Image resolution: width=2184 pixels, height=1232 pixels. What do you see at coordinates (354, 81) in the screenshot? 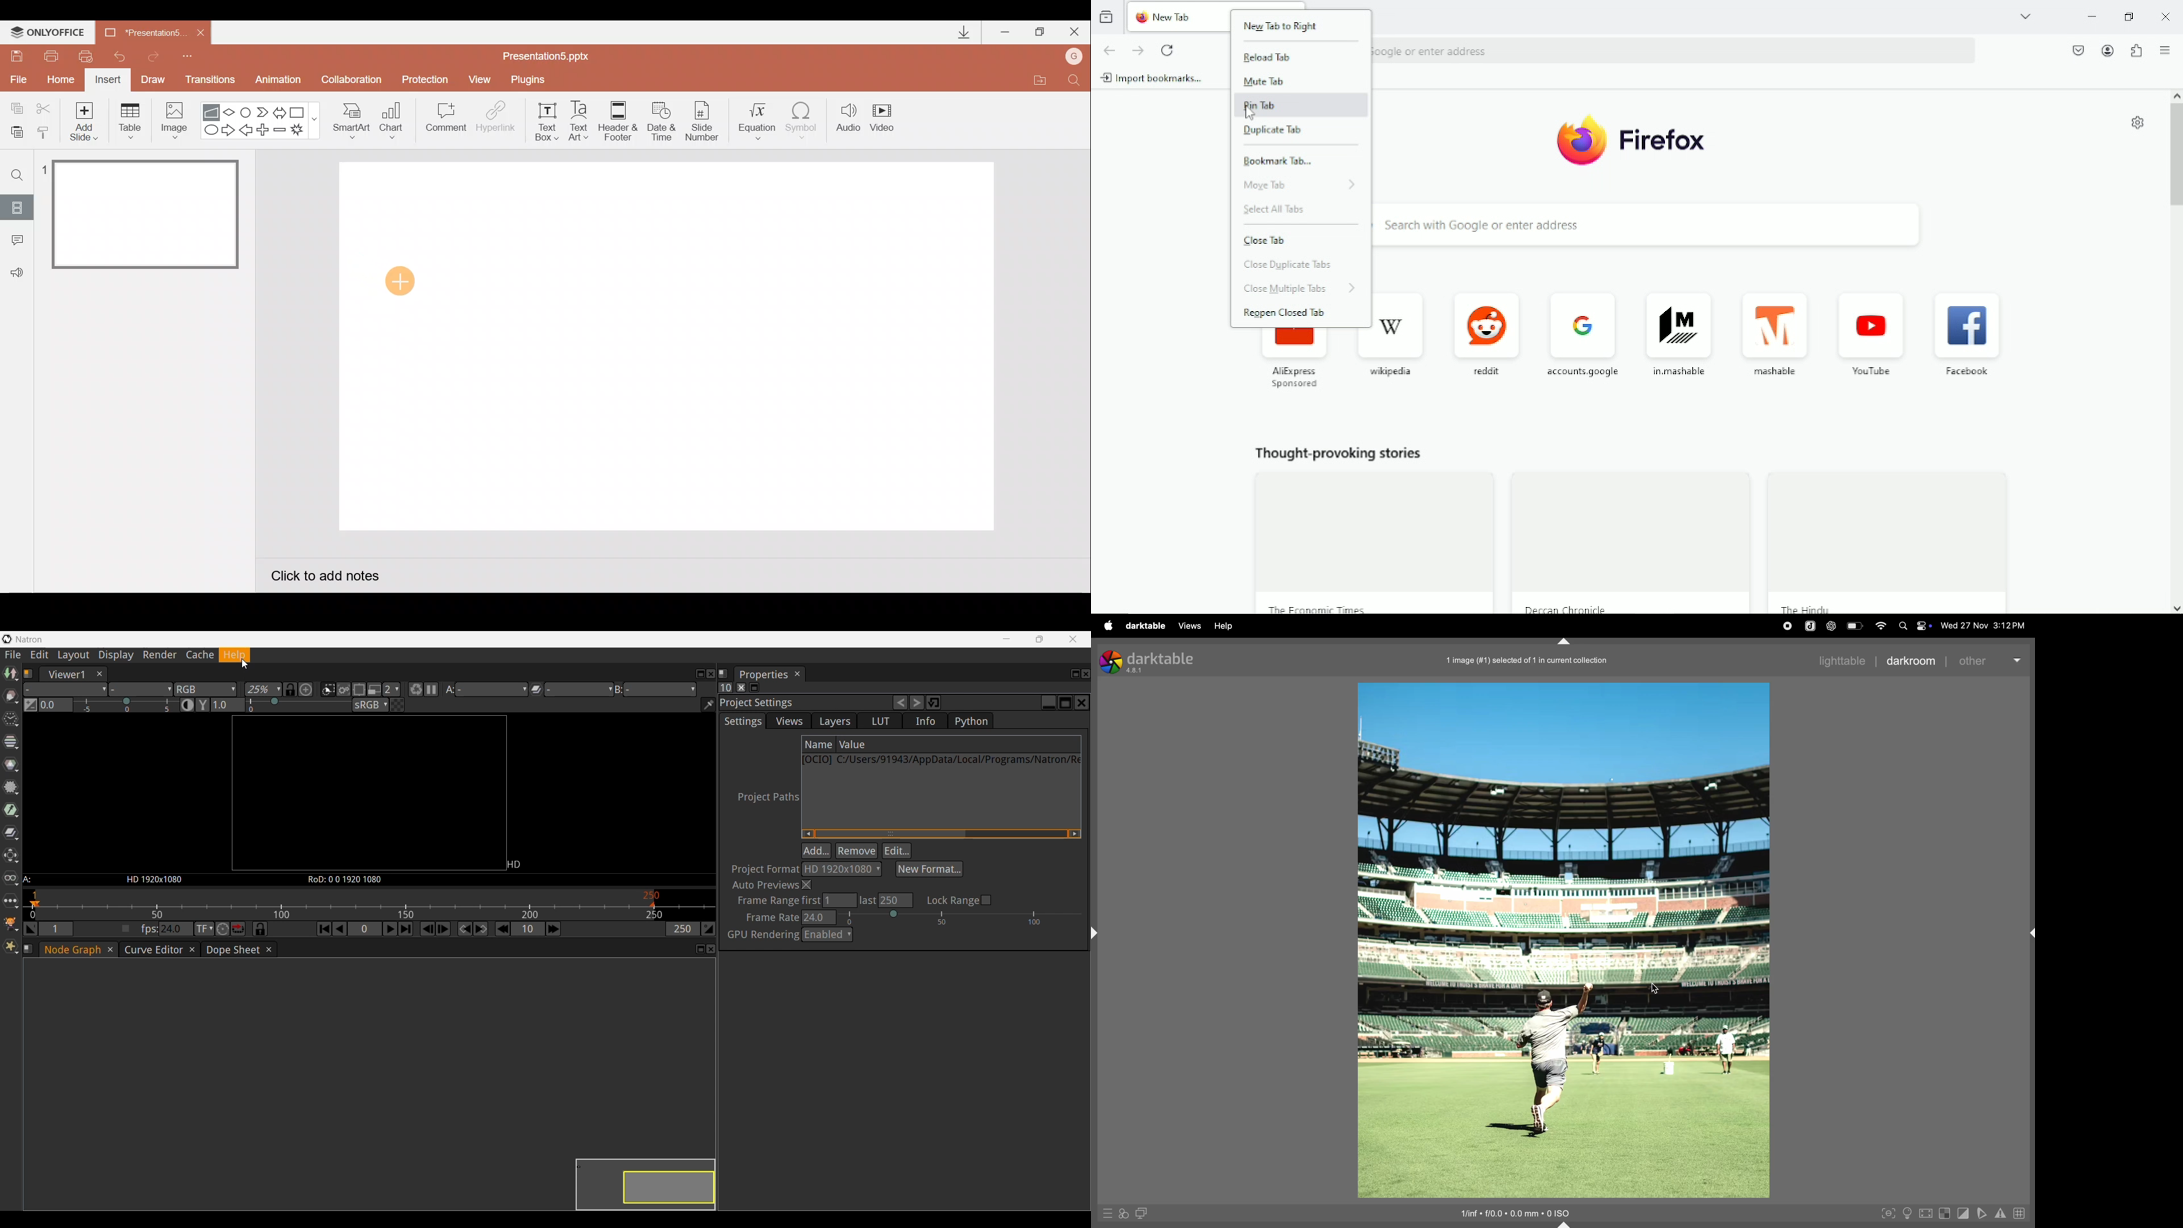
I see `Collaboration` at bounding box center [354, 81].